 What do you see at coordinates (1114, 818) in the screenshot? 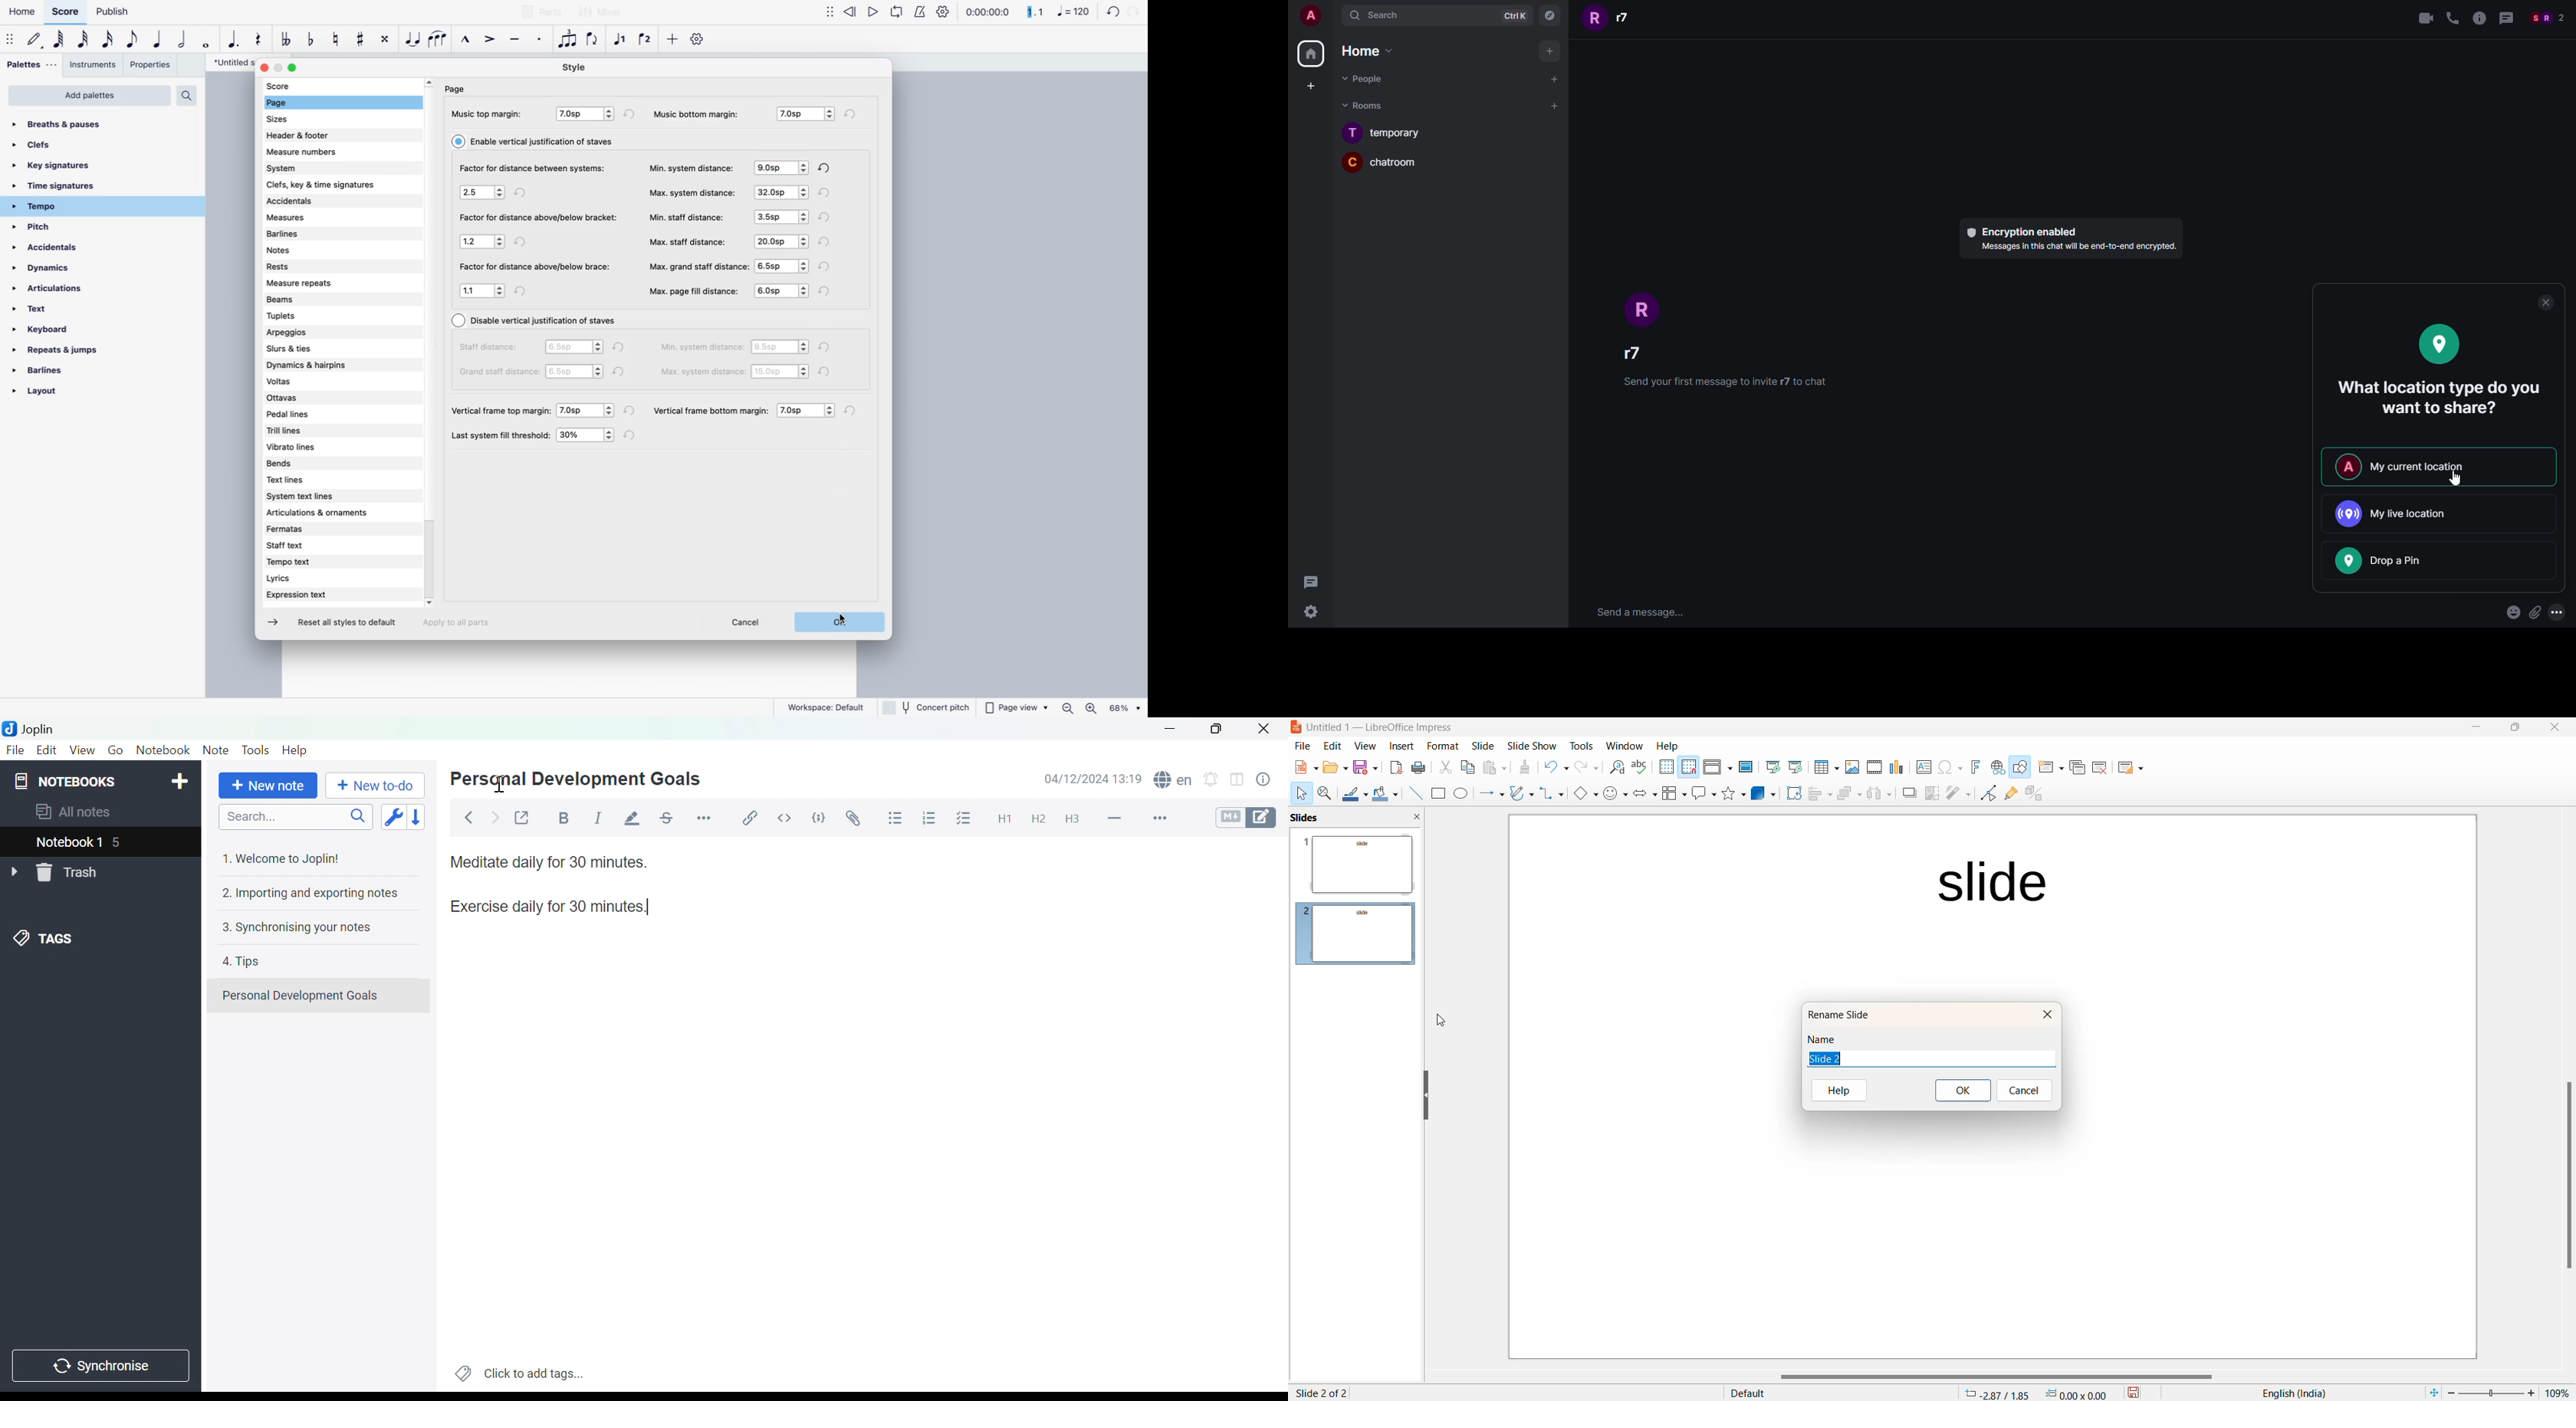
I see `Horizontal line` at bounding box center [1114, 818].